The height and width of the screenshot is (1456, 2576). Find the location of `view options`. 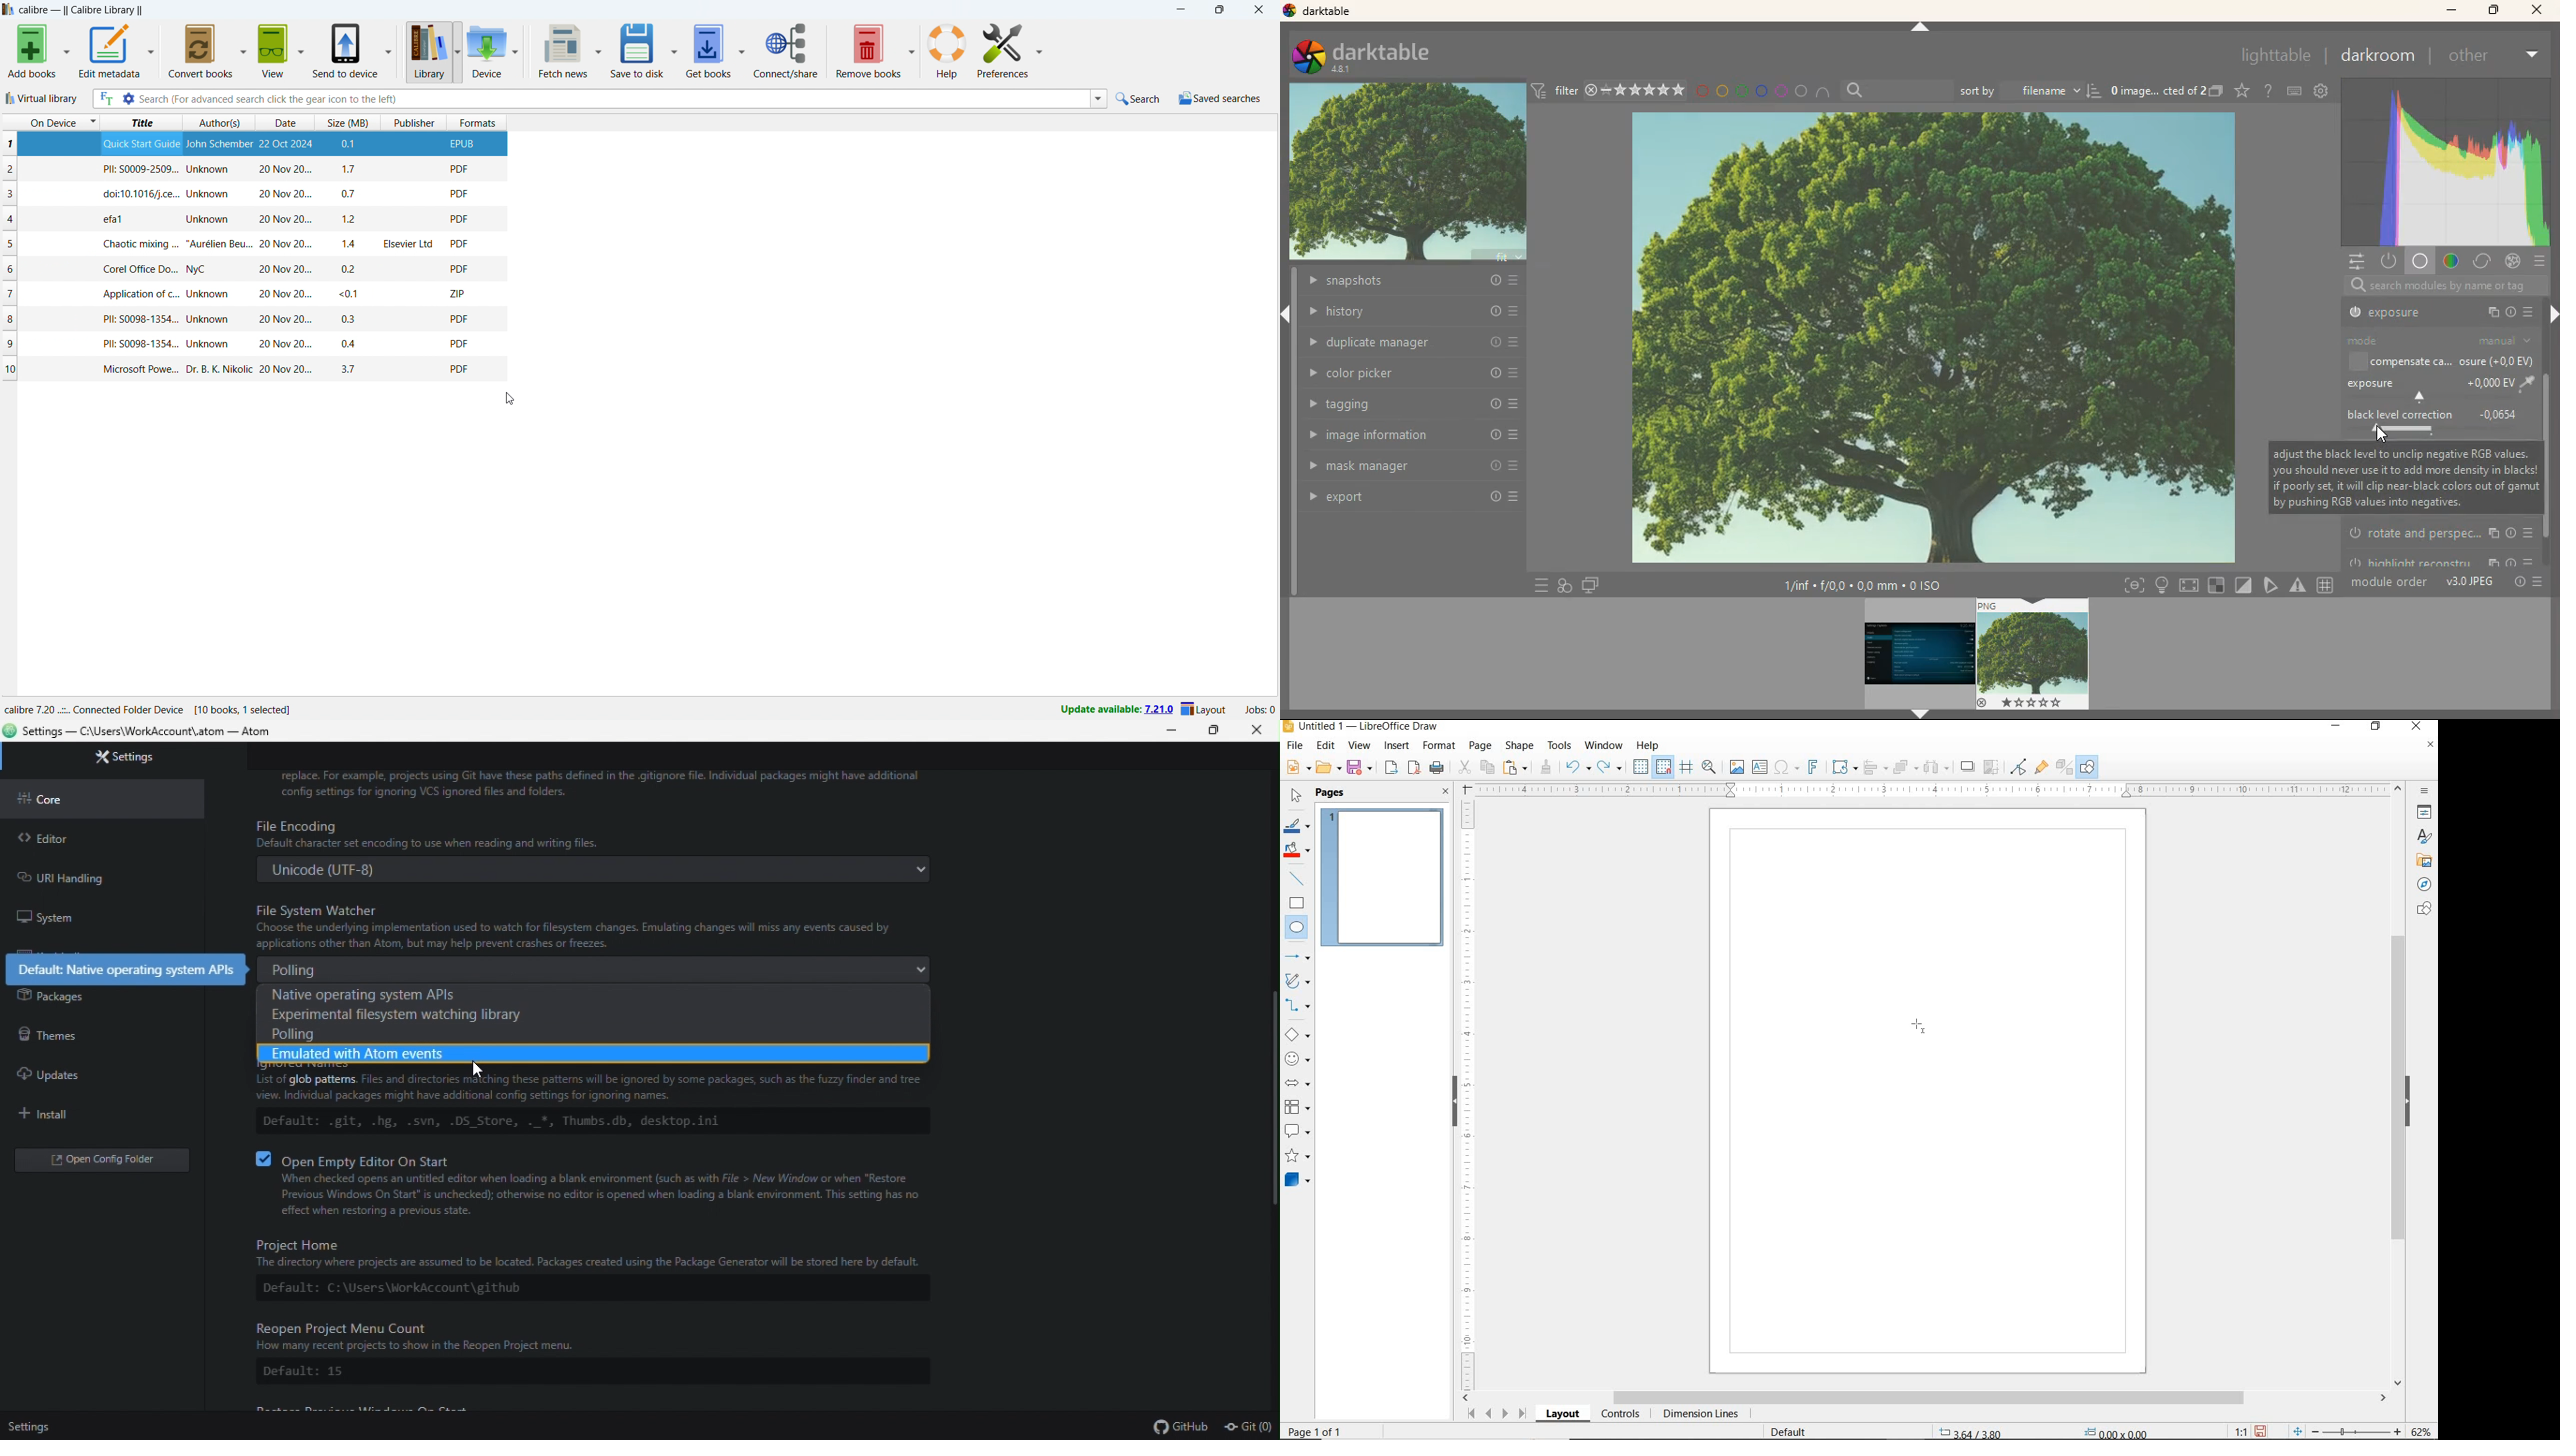

view options is located at coordinates (301, 50).